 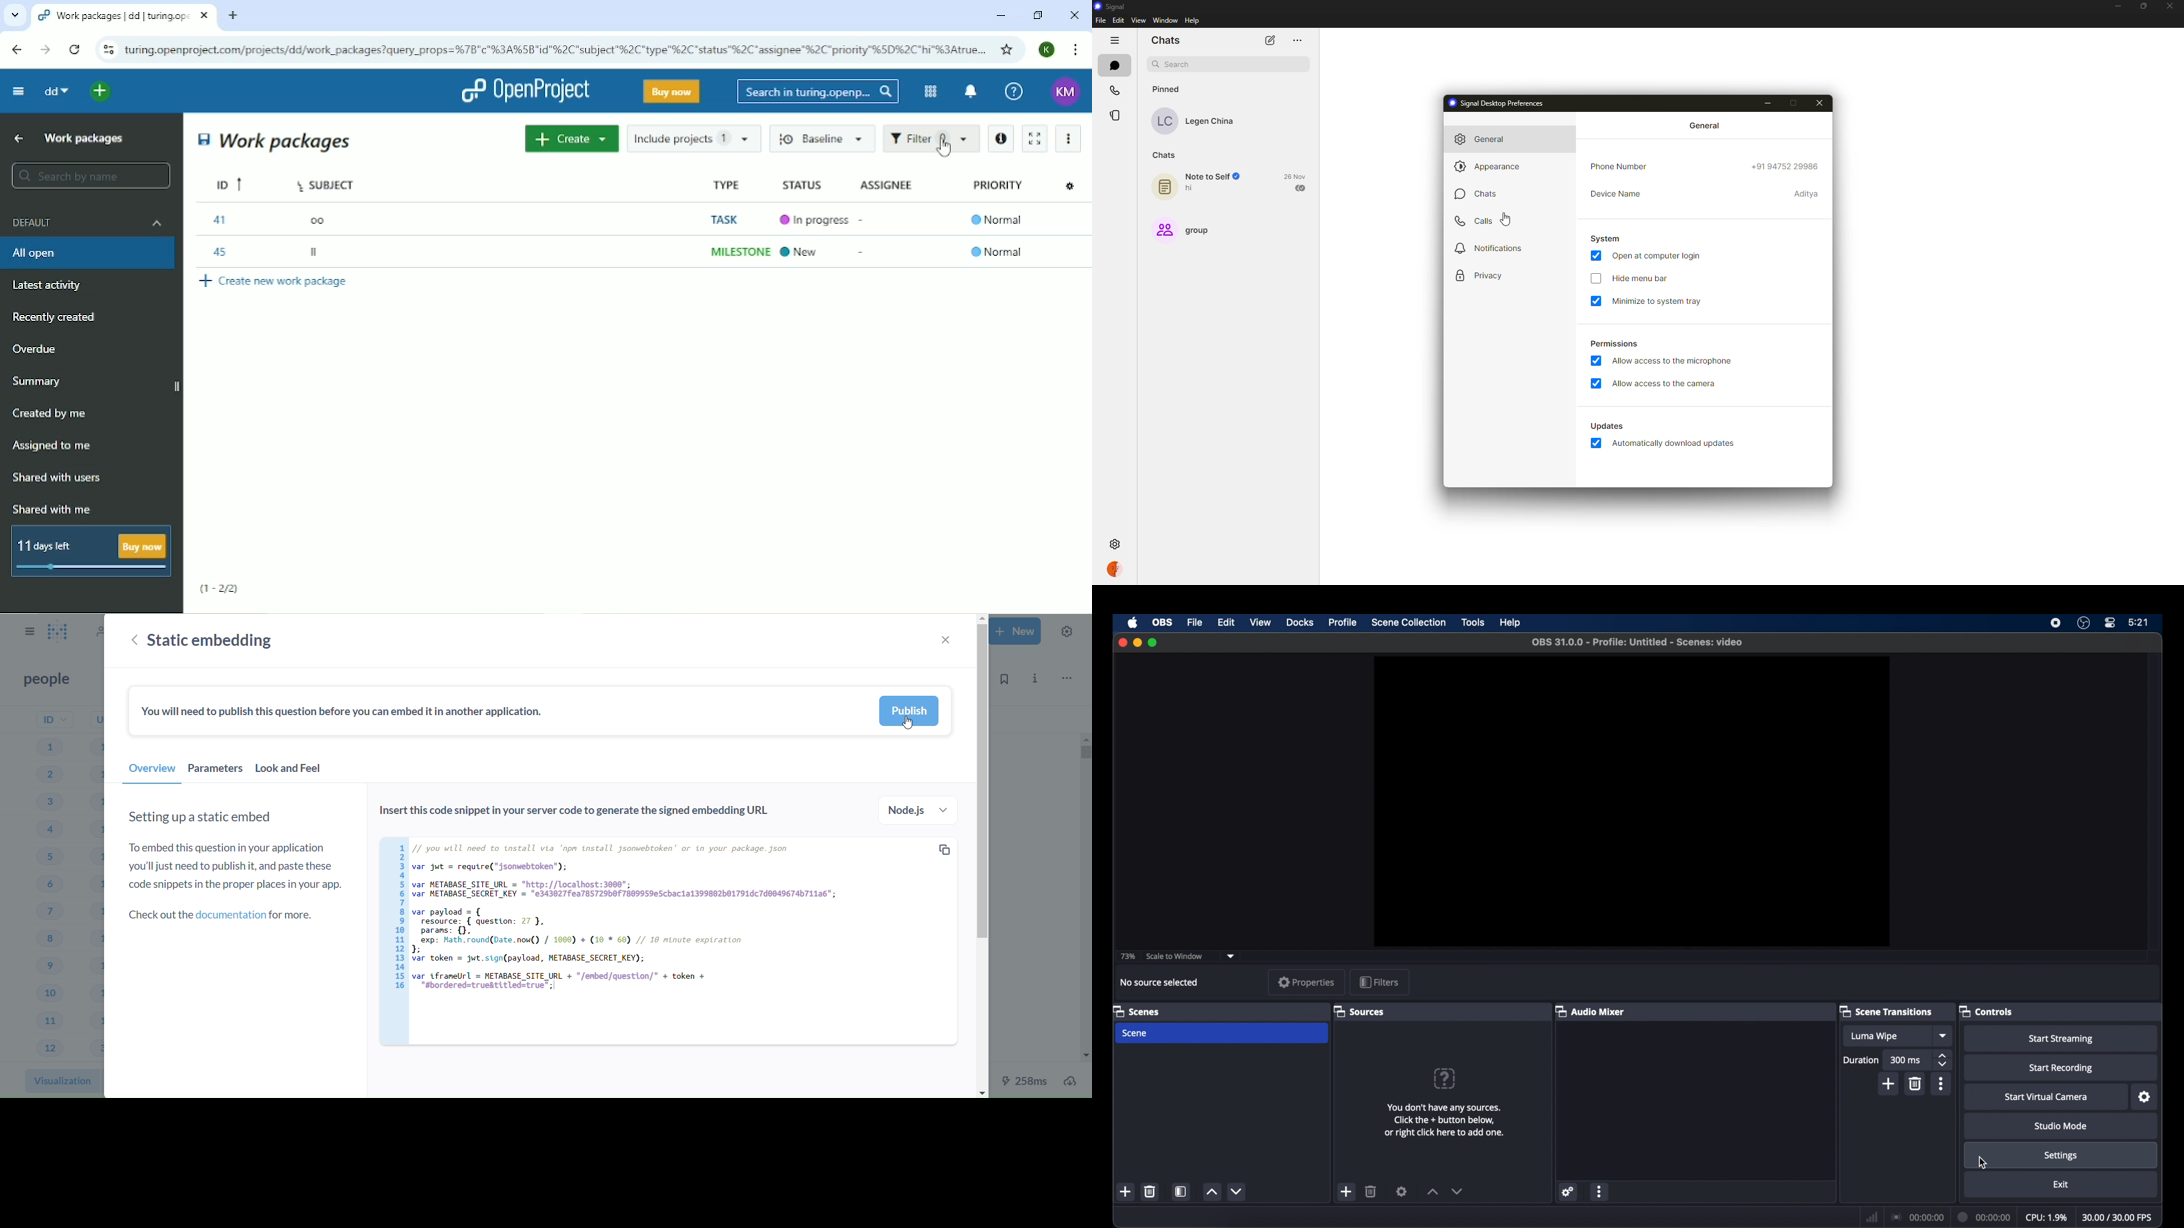 I want to click on maximize, so click(x=1153, y=642).